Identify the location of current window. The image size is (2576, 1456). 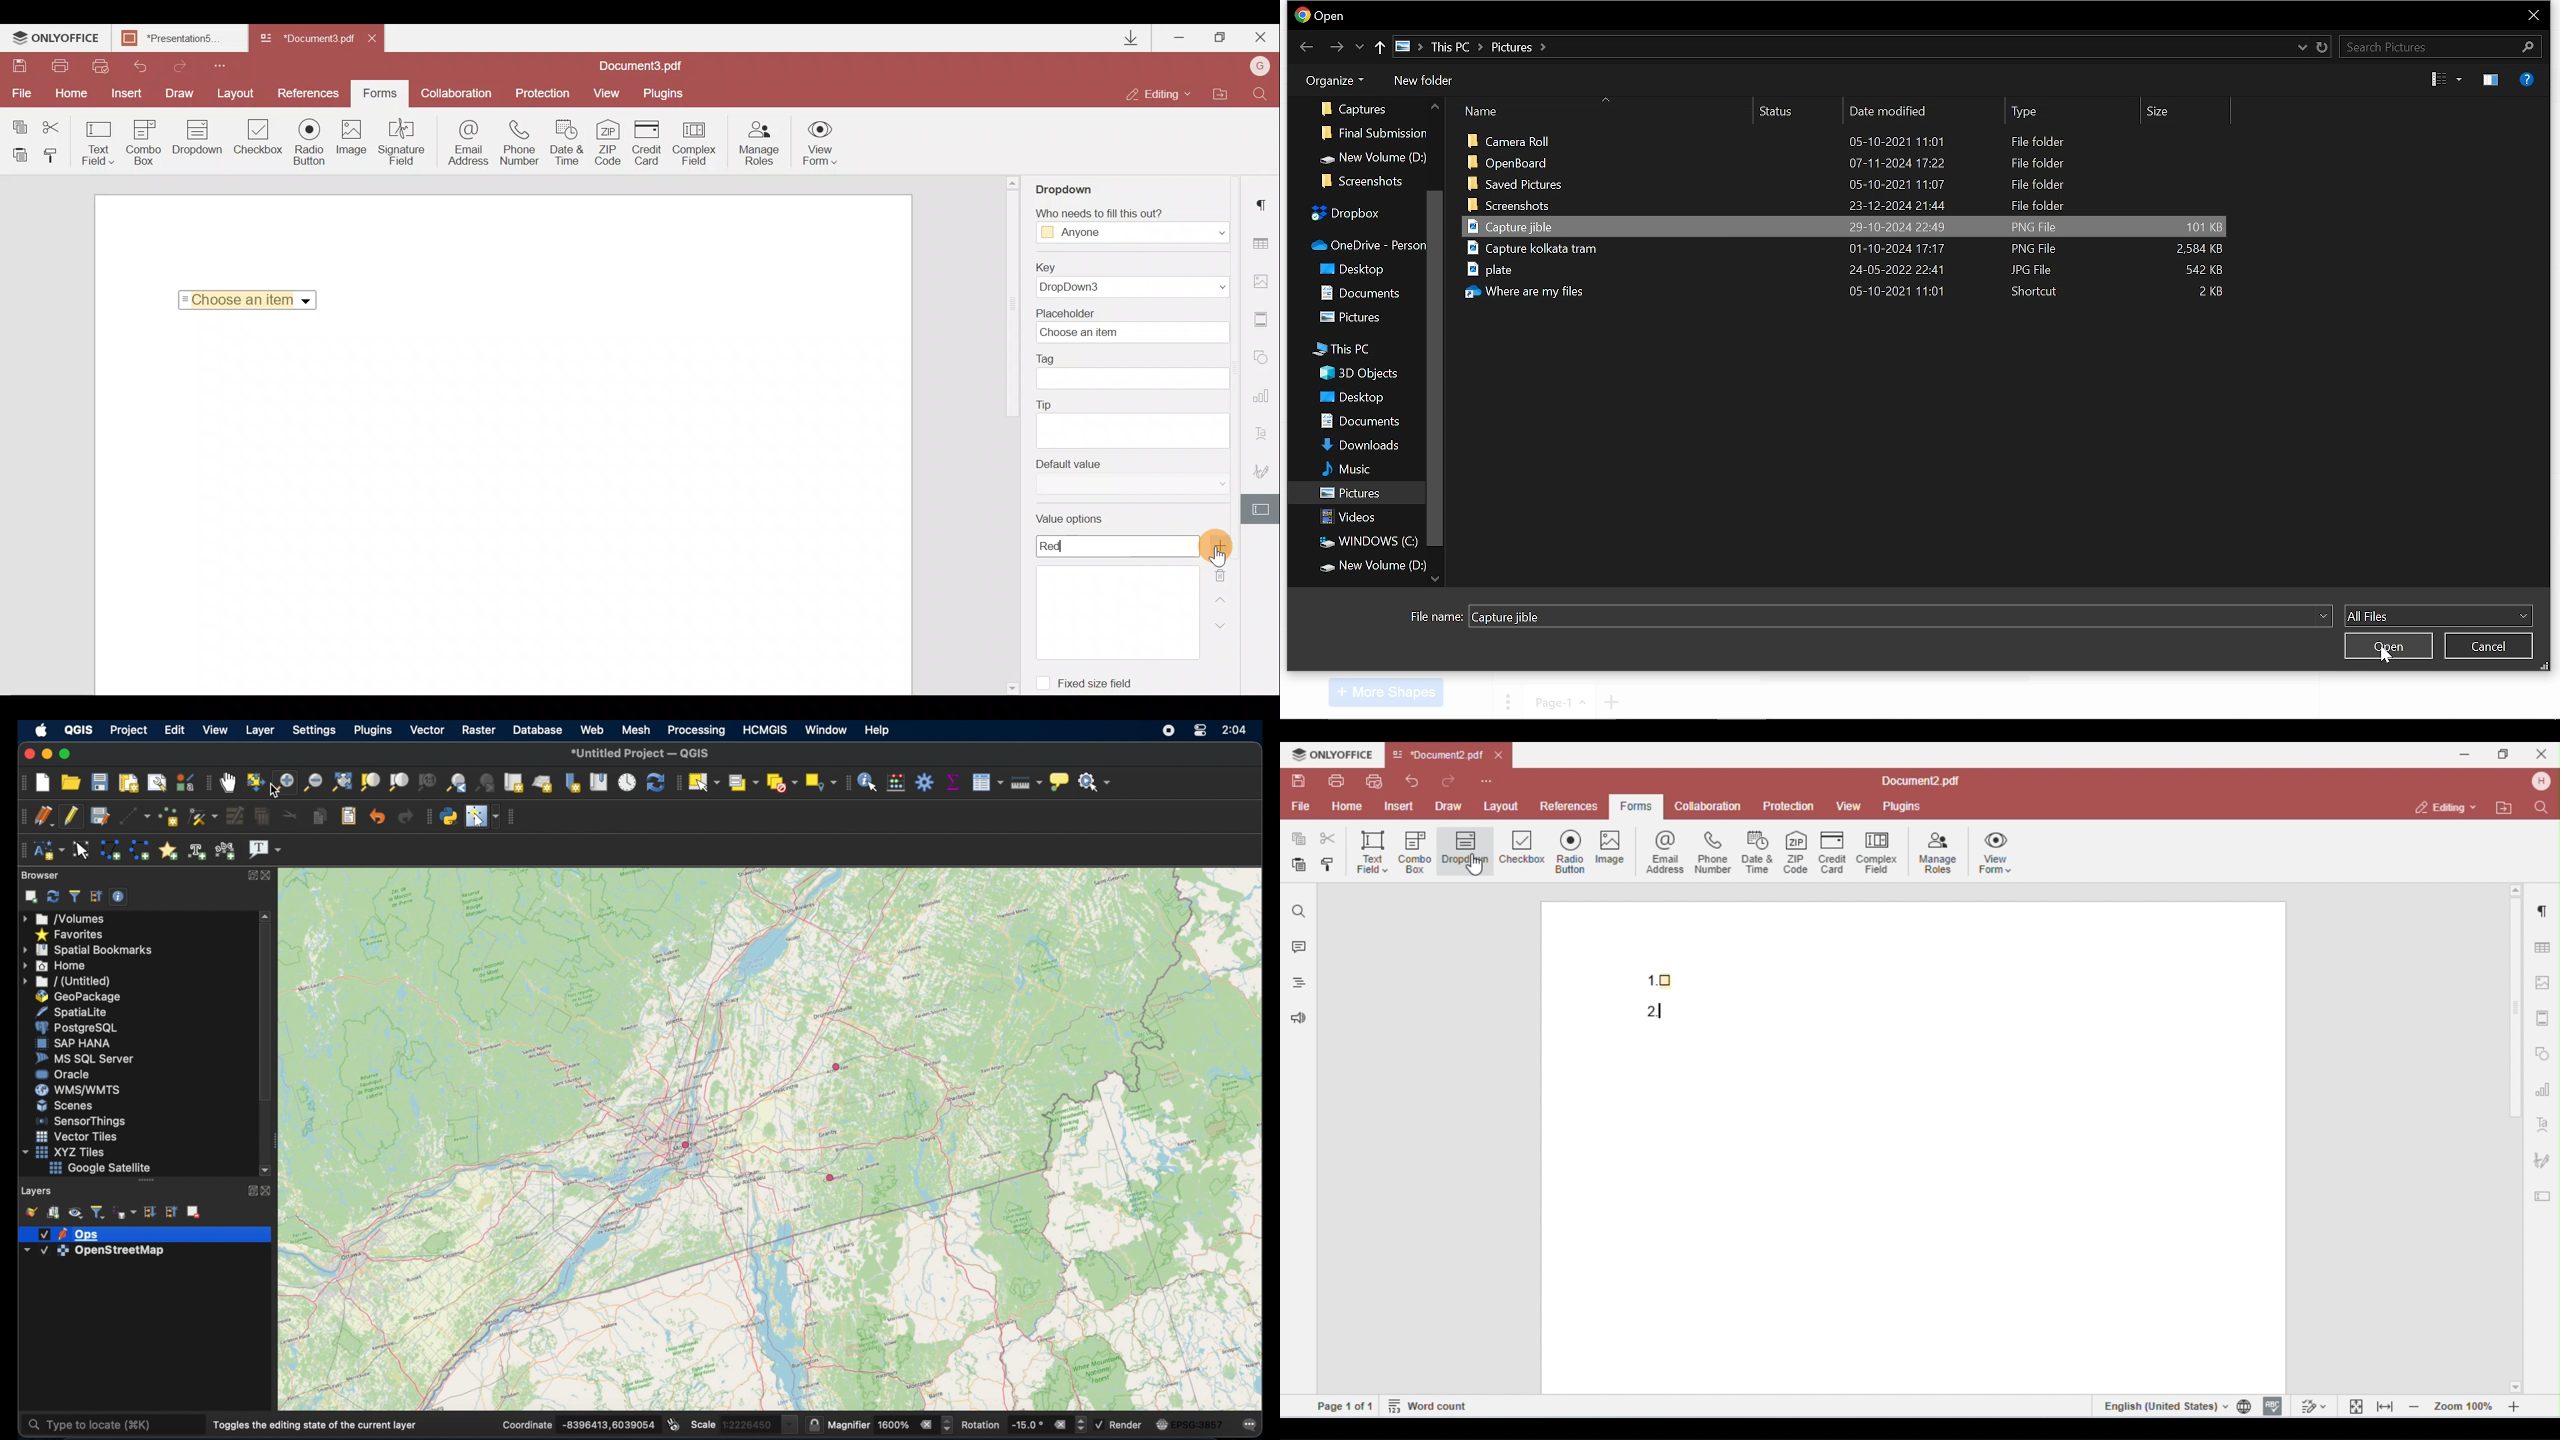
(1322, 16).